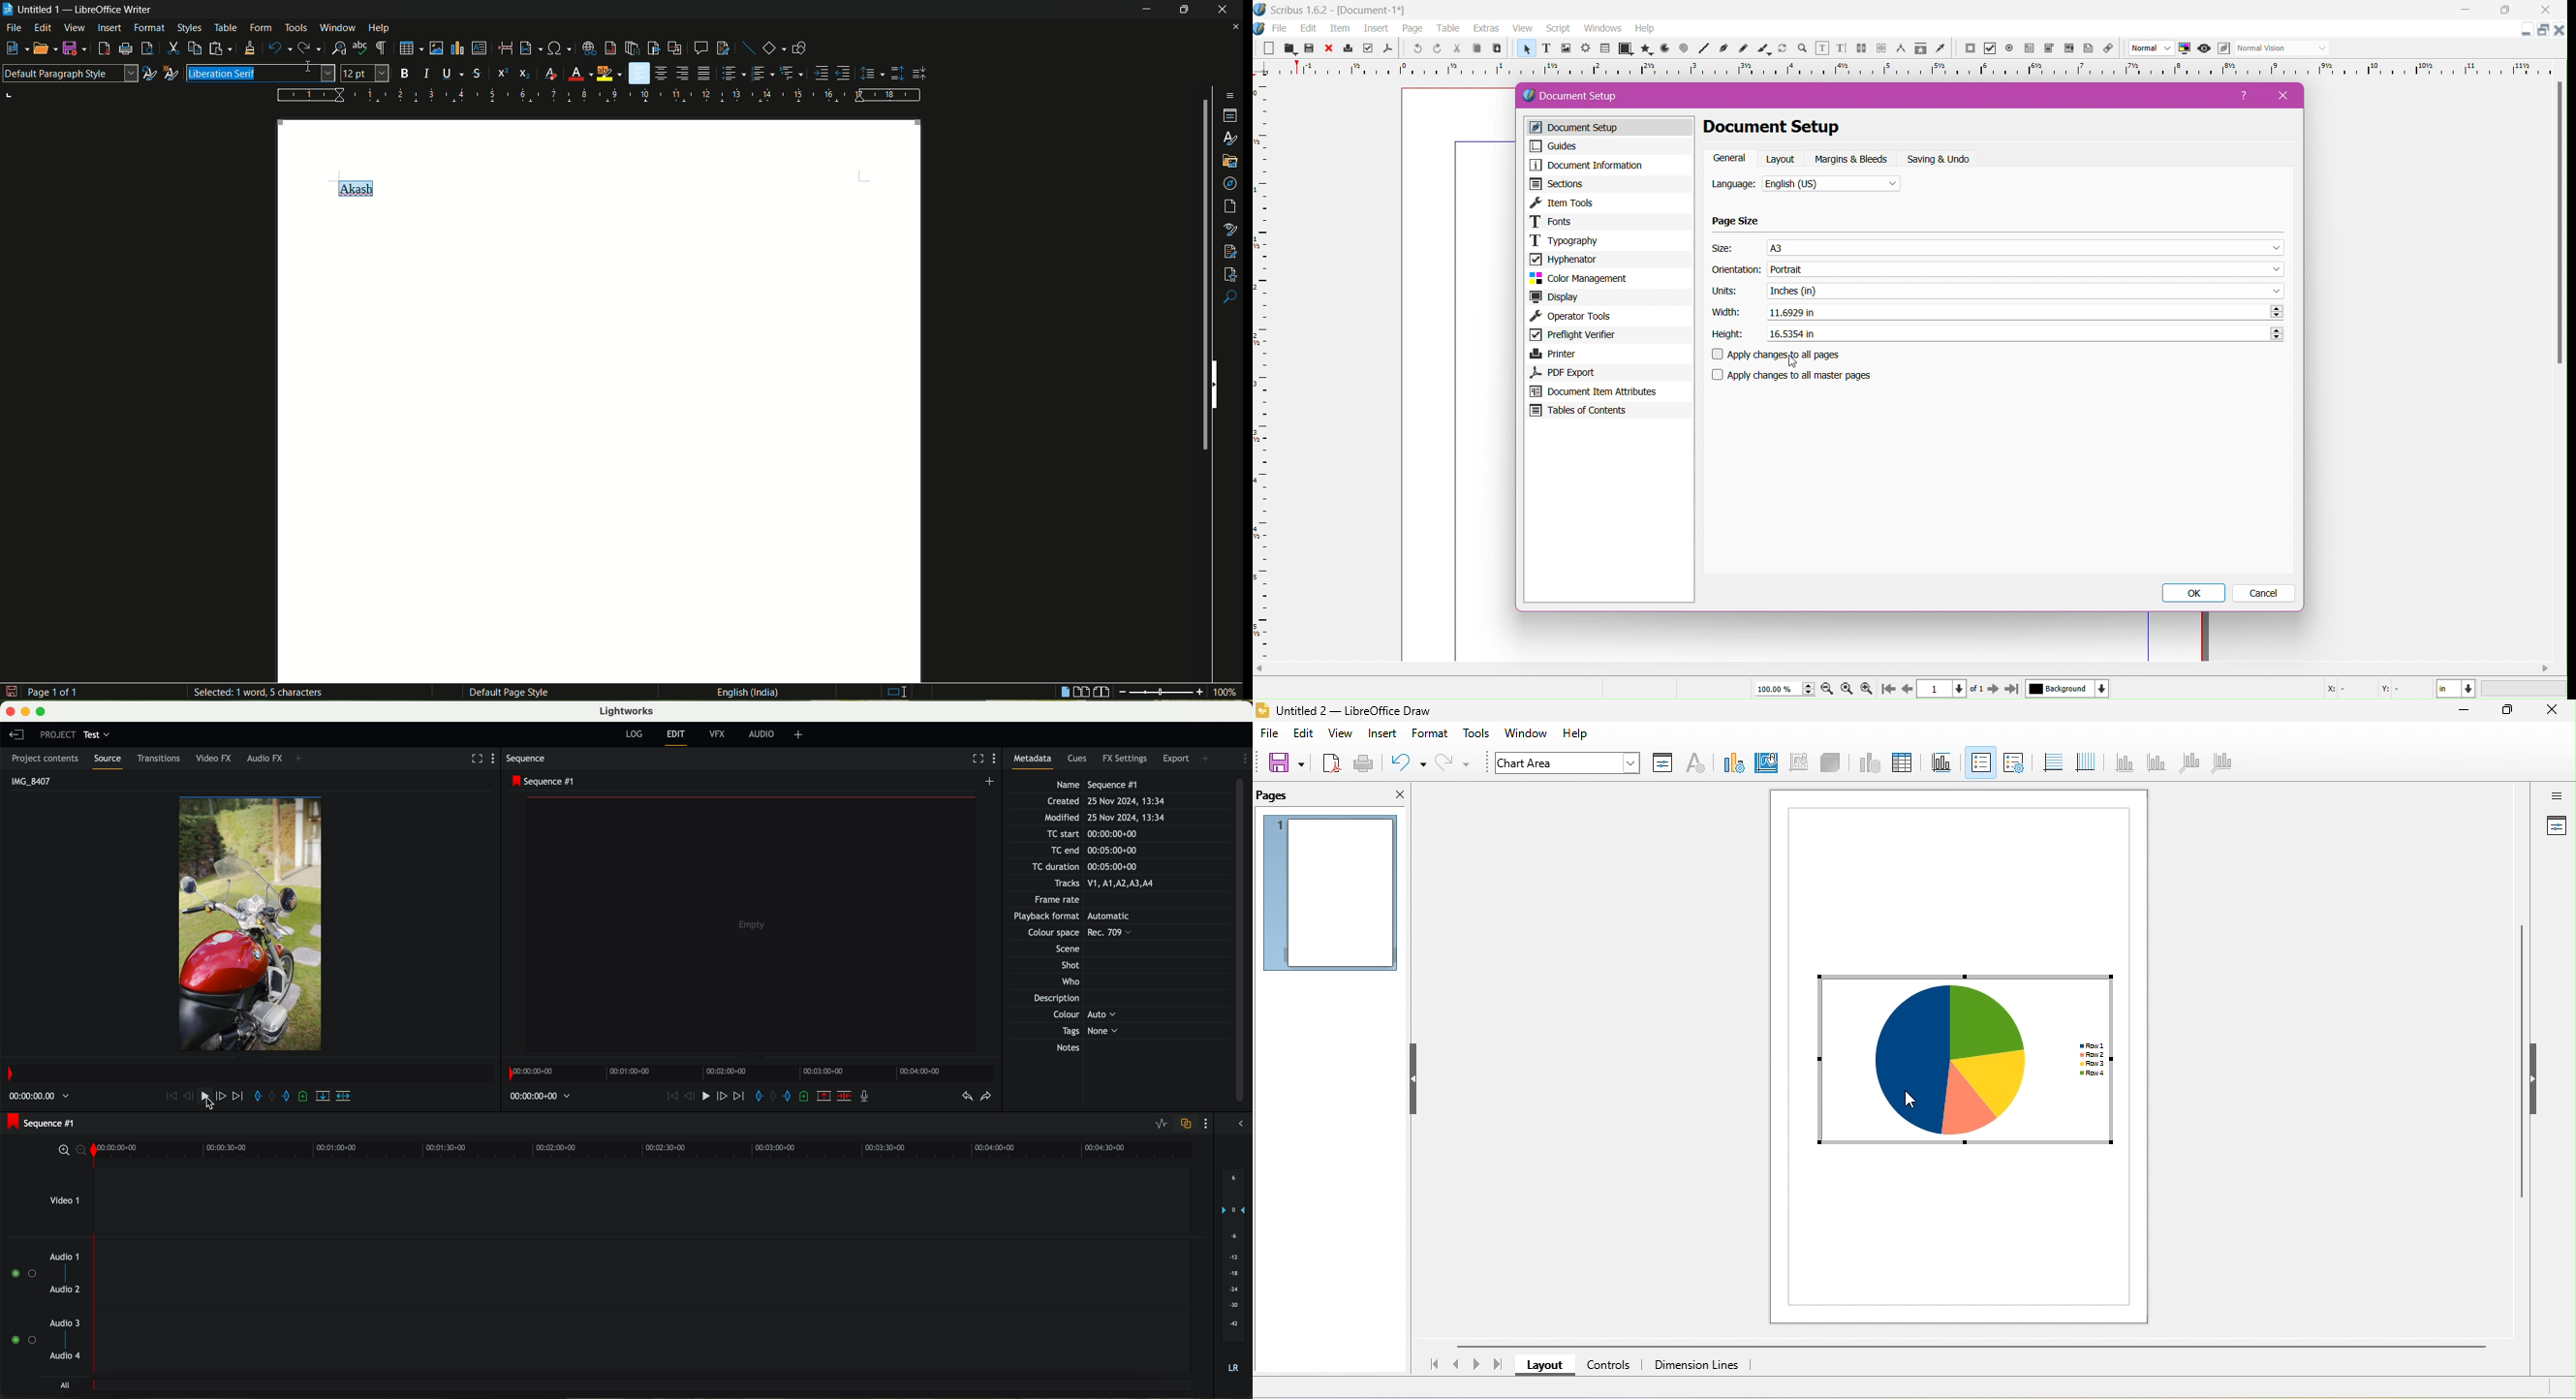 The height and width of the screenshot is (1400, 2576). I want to click on calligraphic lines, so click(1764, 49).